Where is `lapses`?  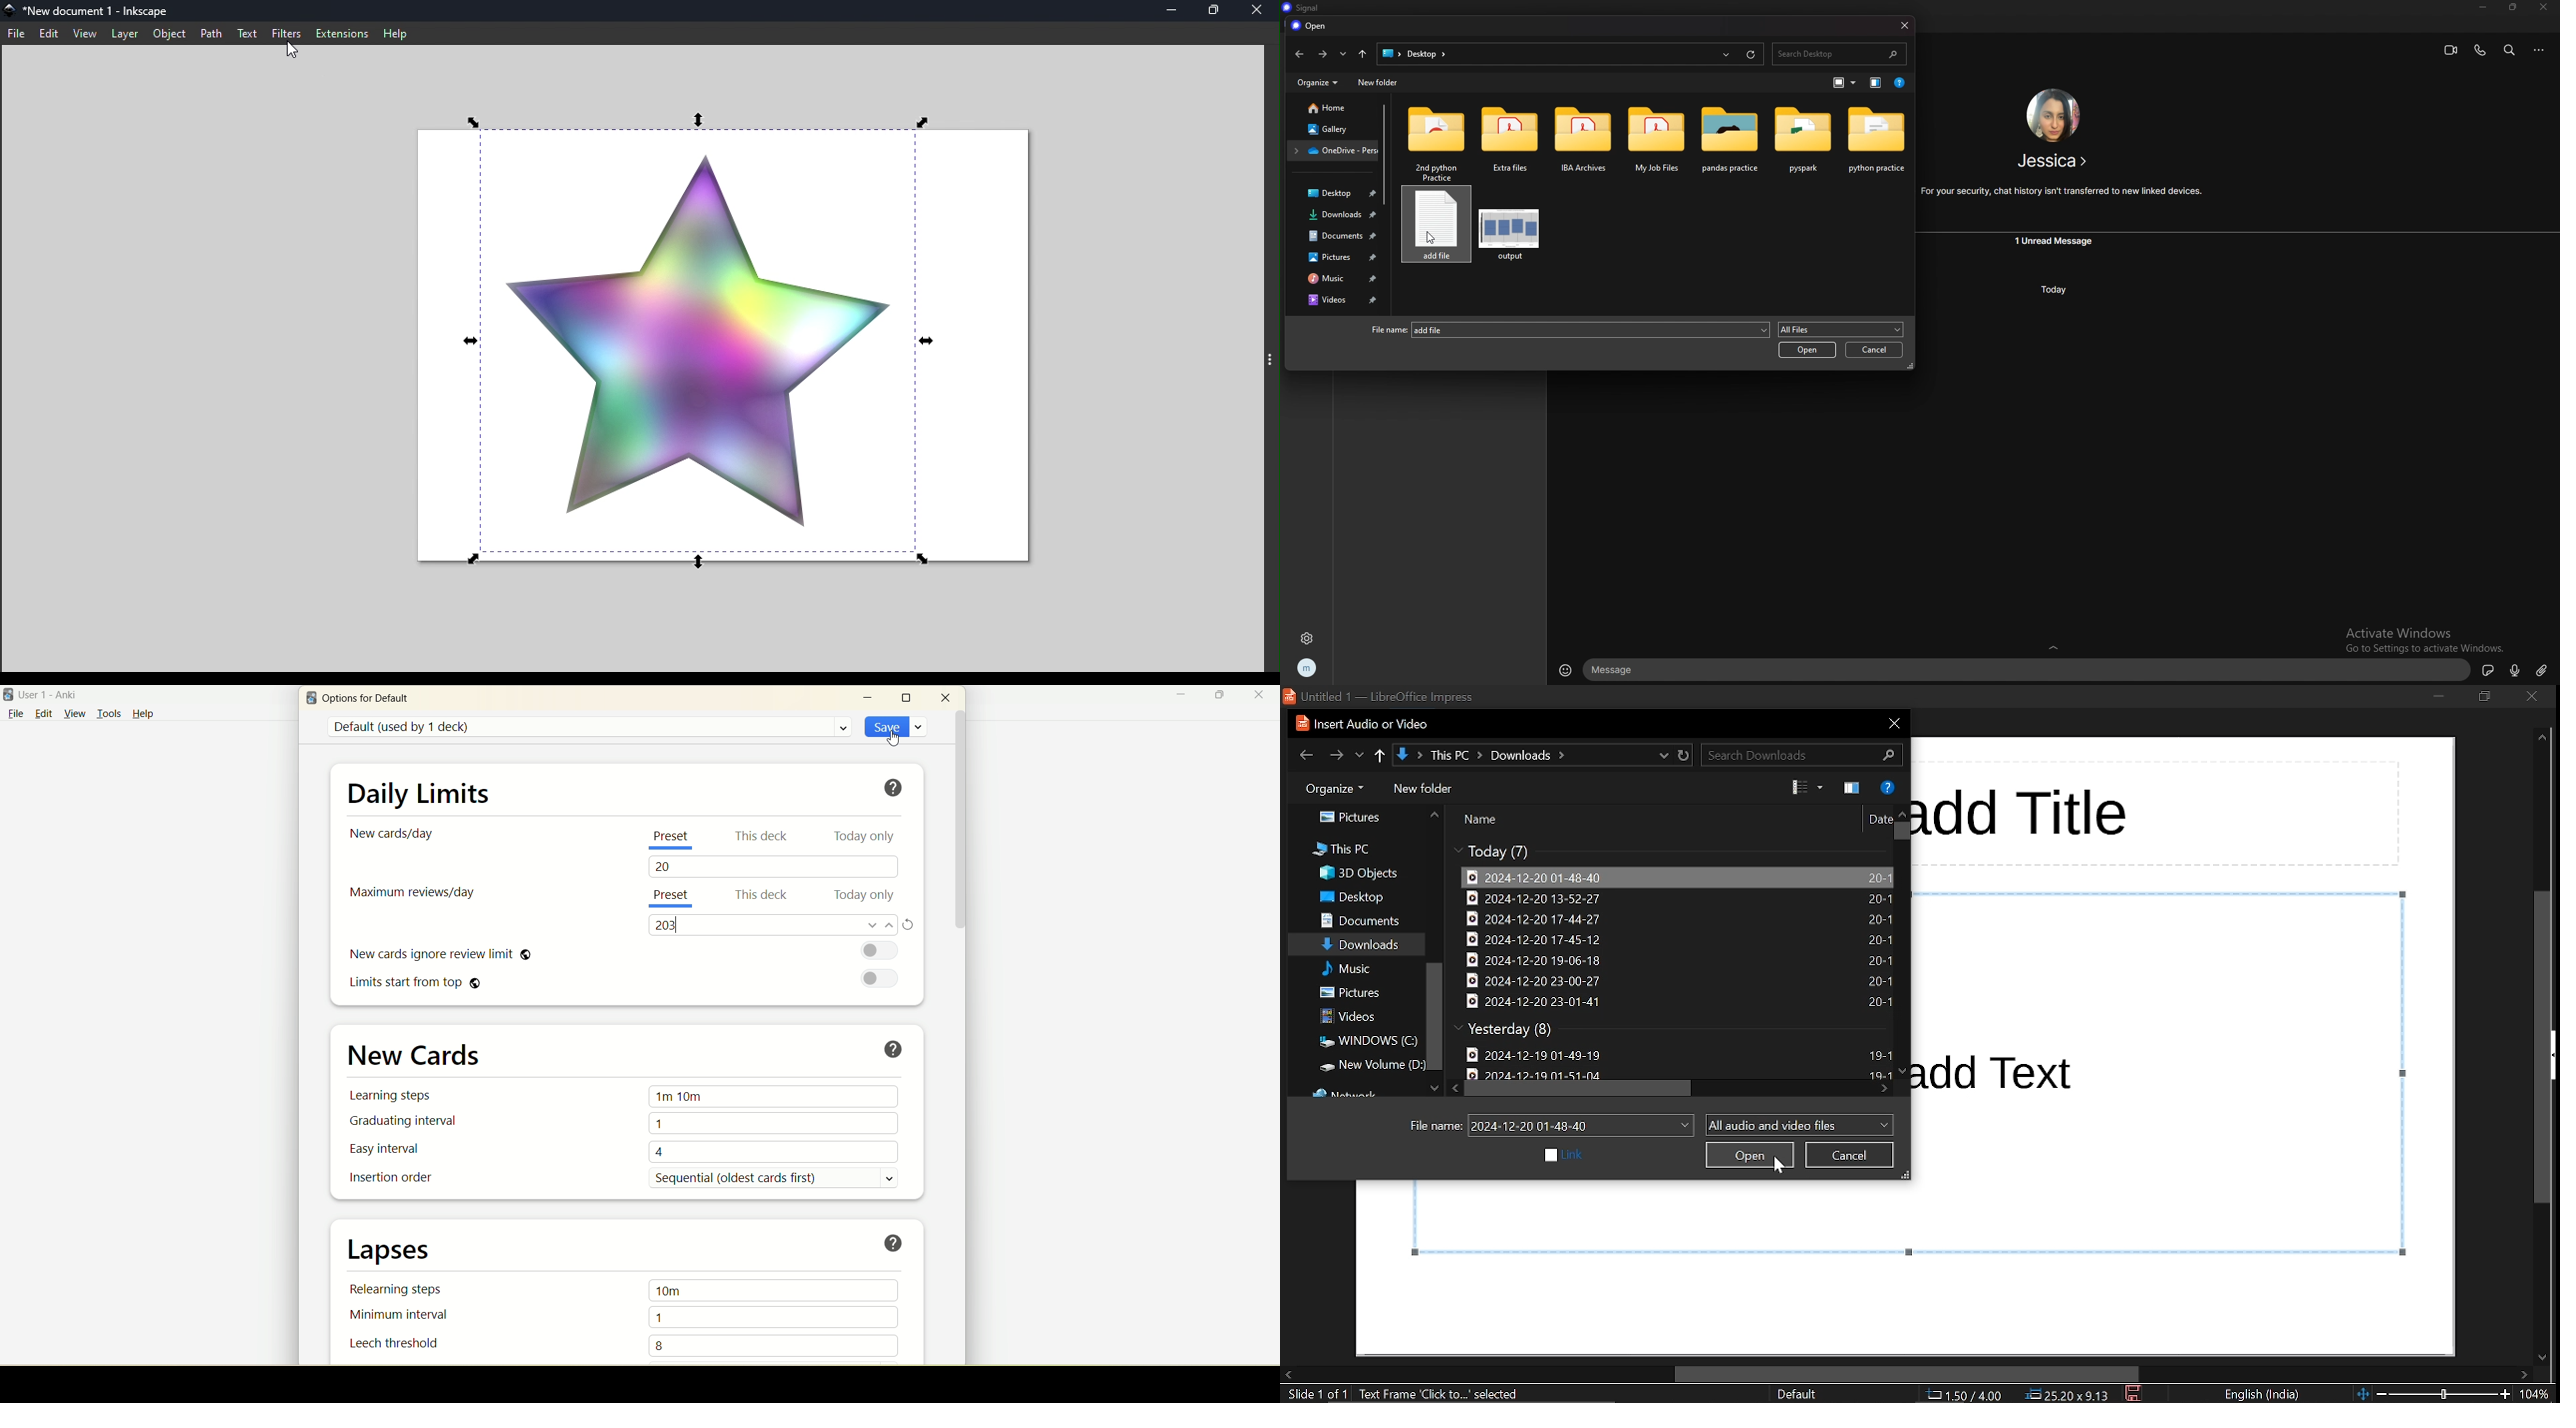
lapses is located at coordinates (394, 1251).